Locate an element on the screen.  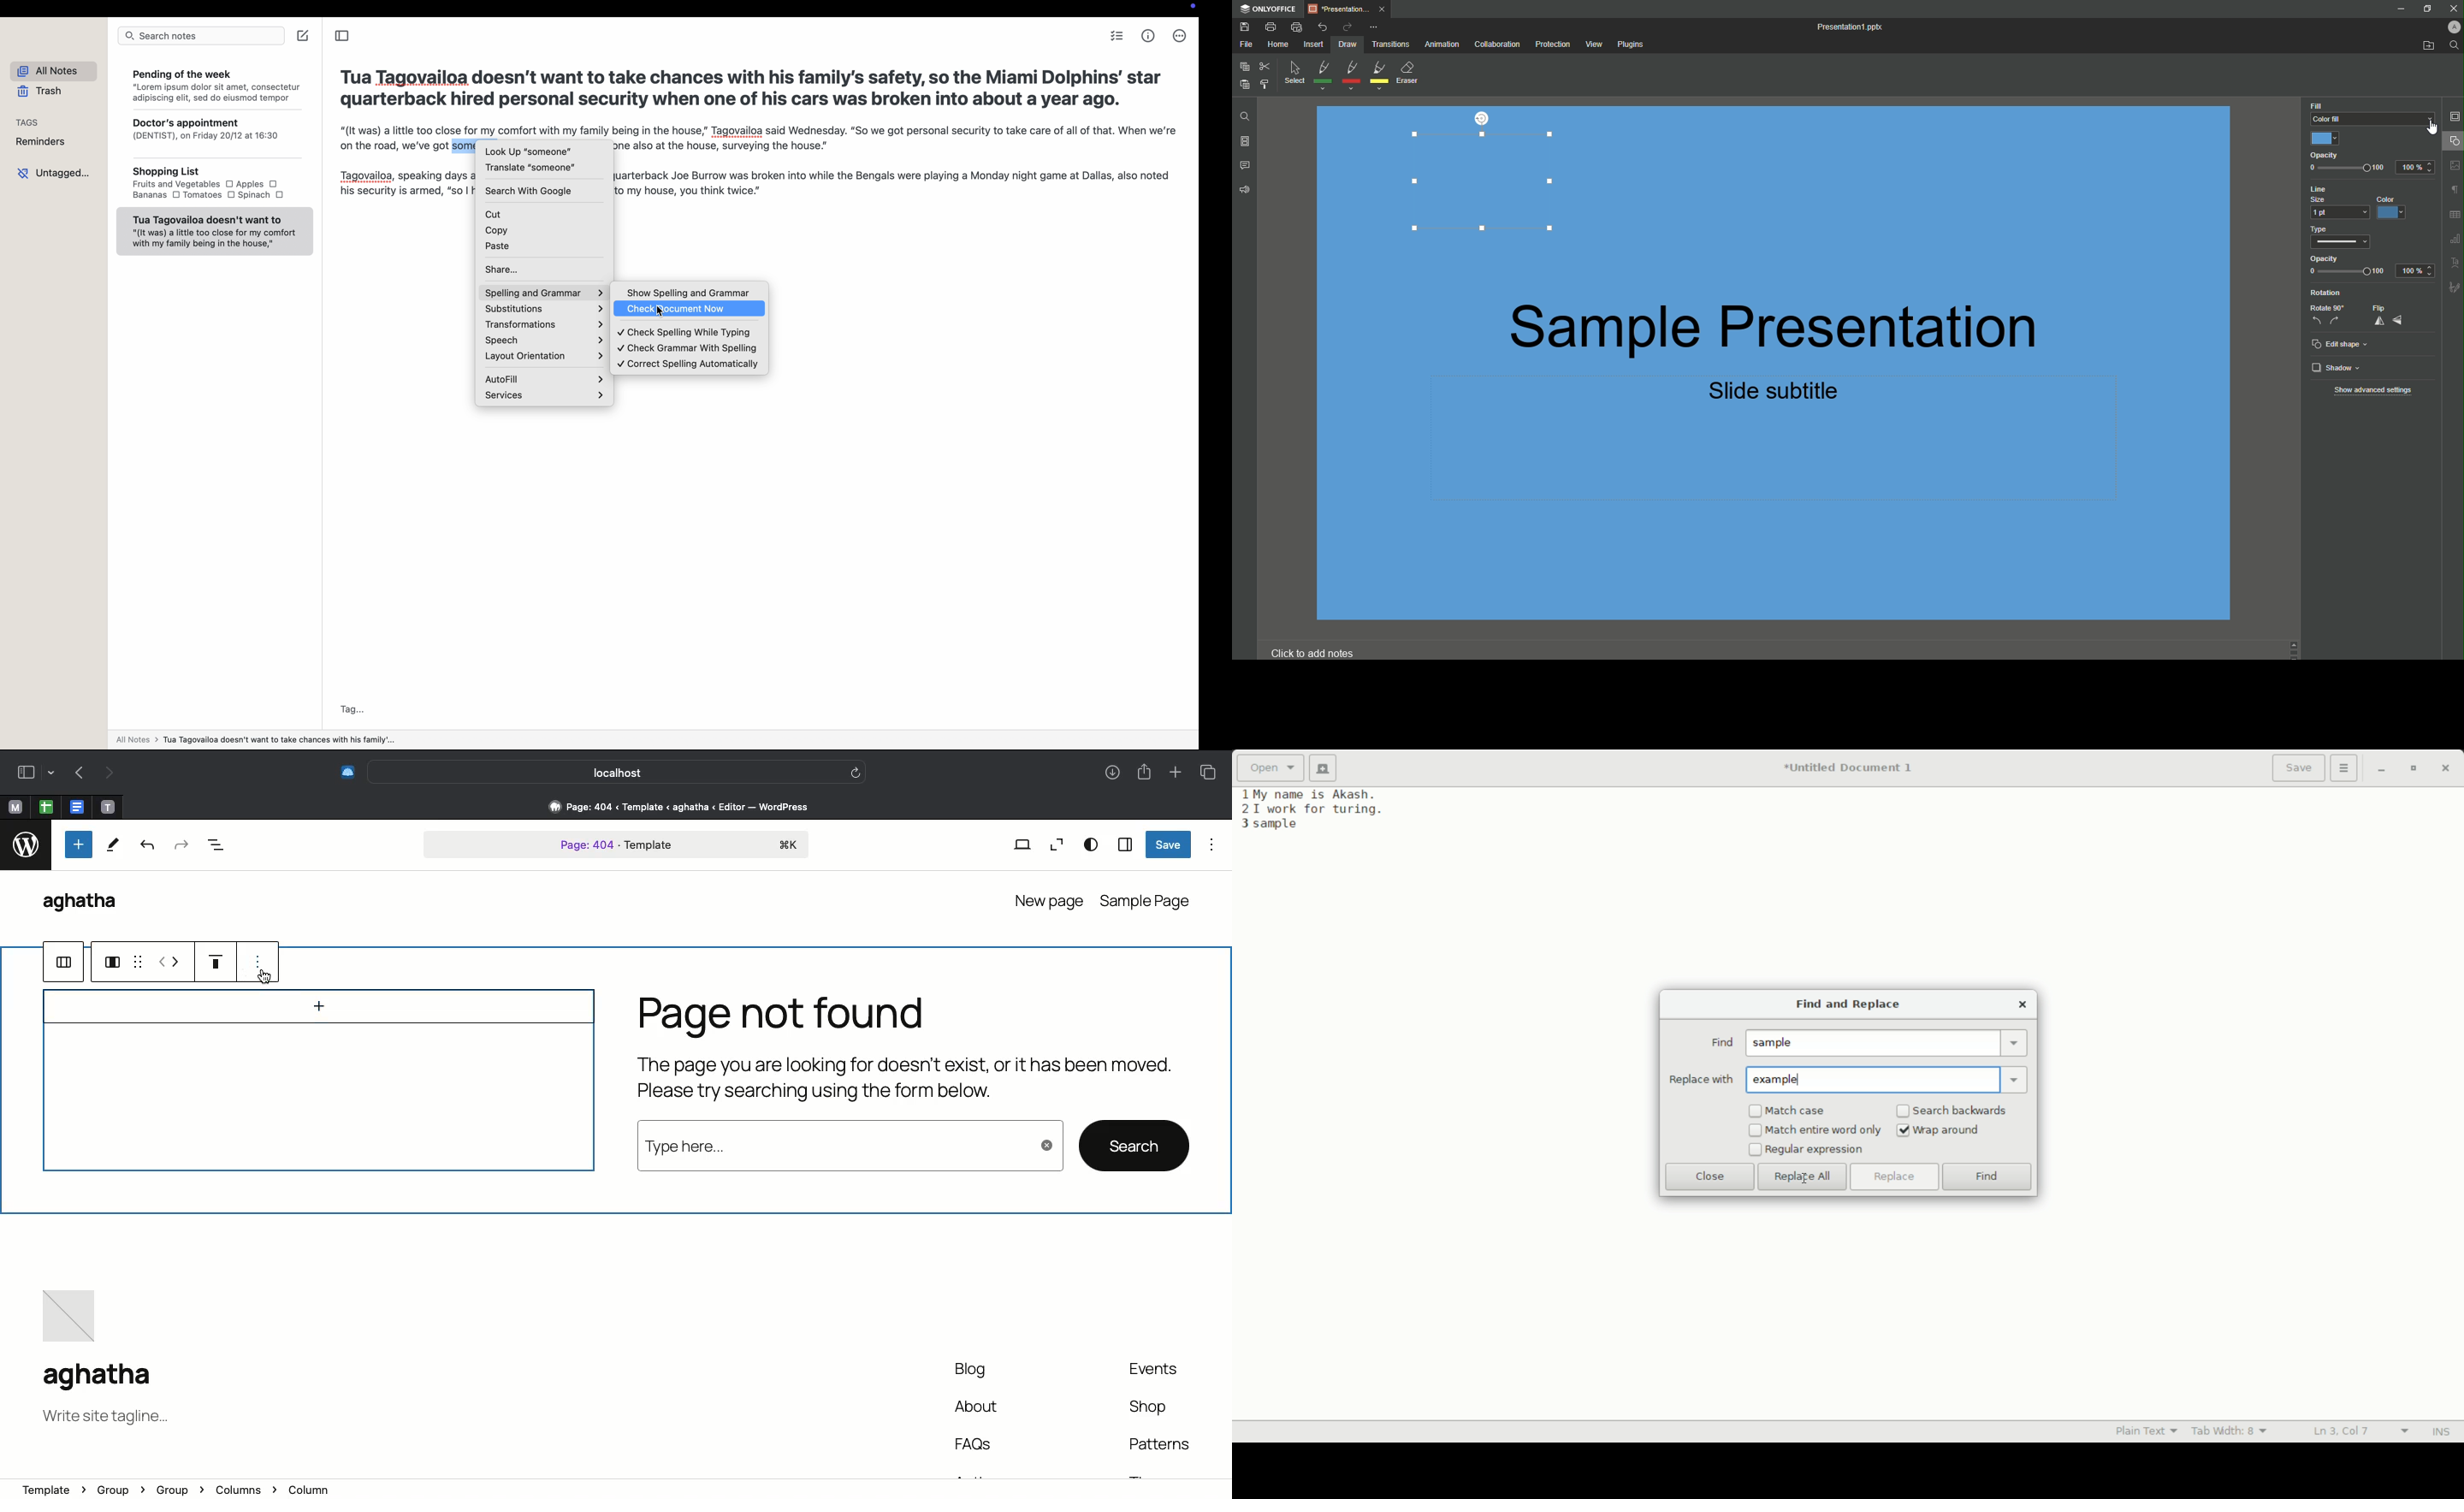
cursor is located at coordinates (1806, 1178).